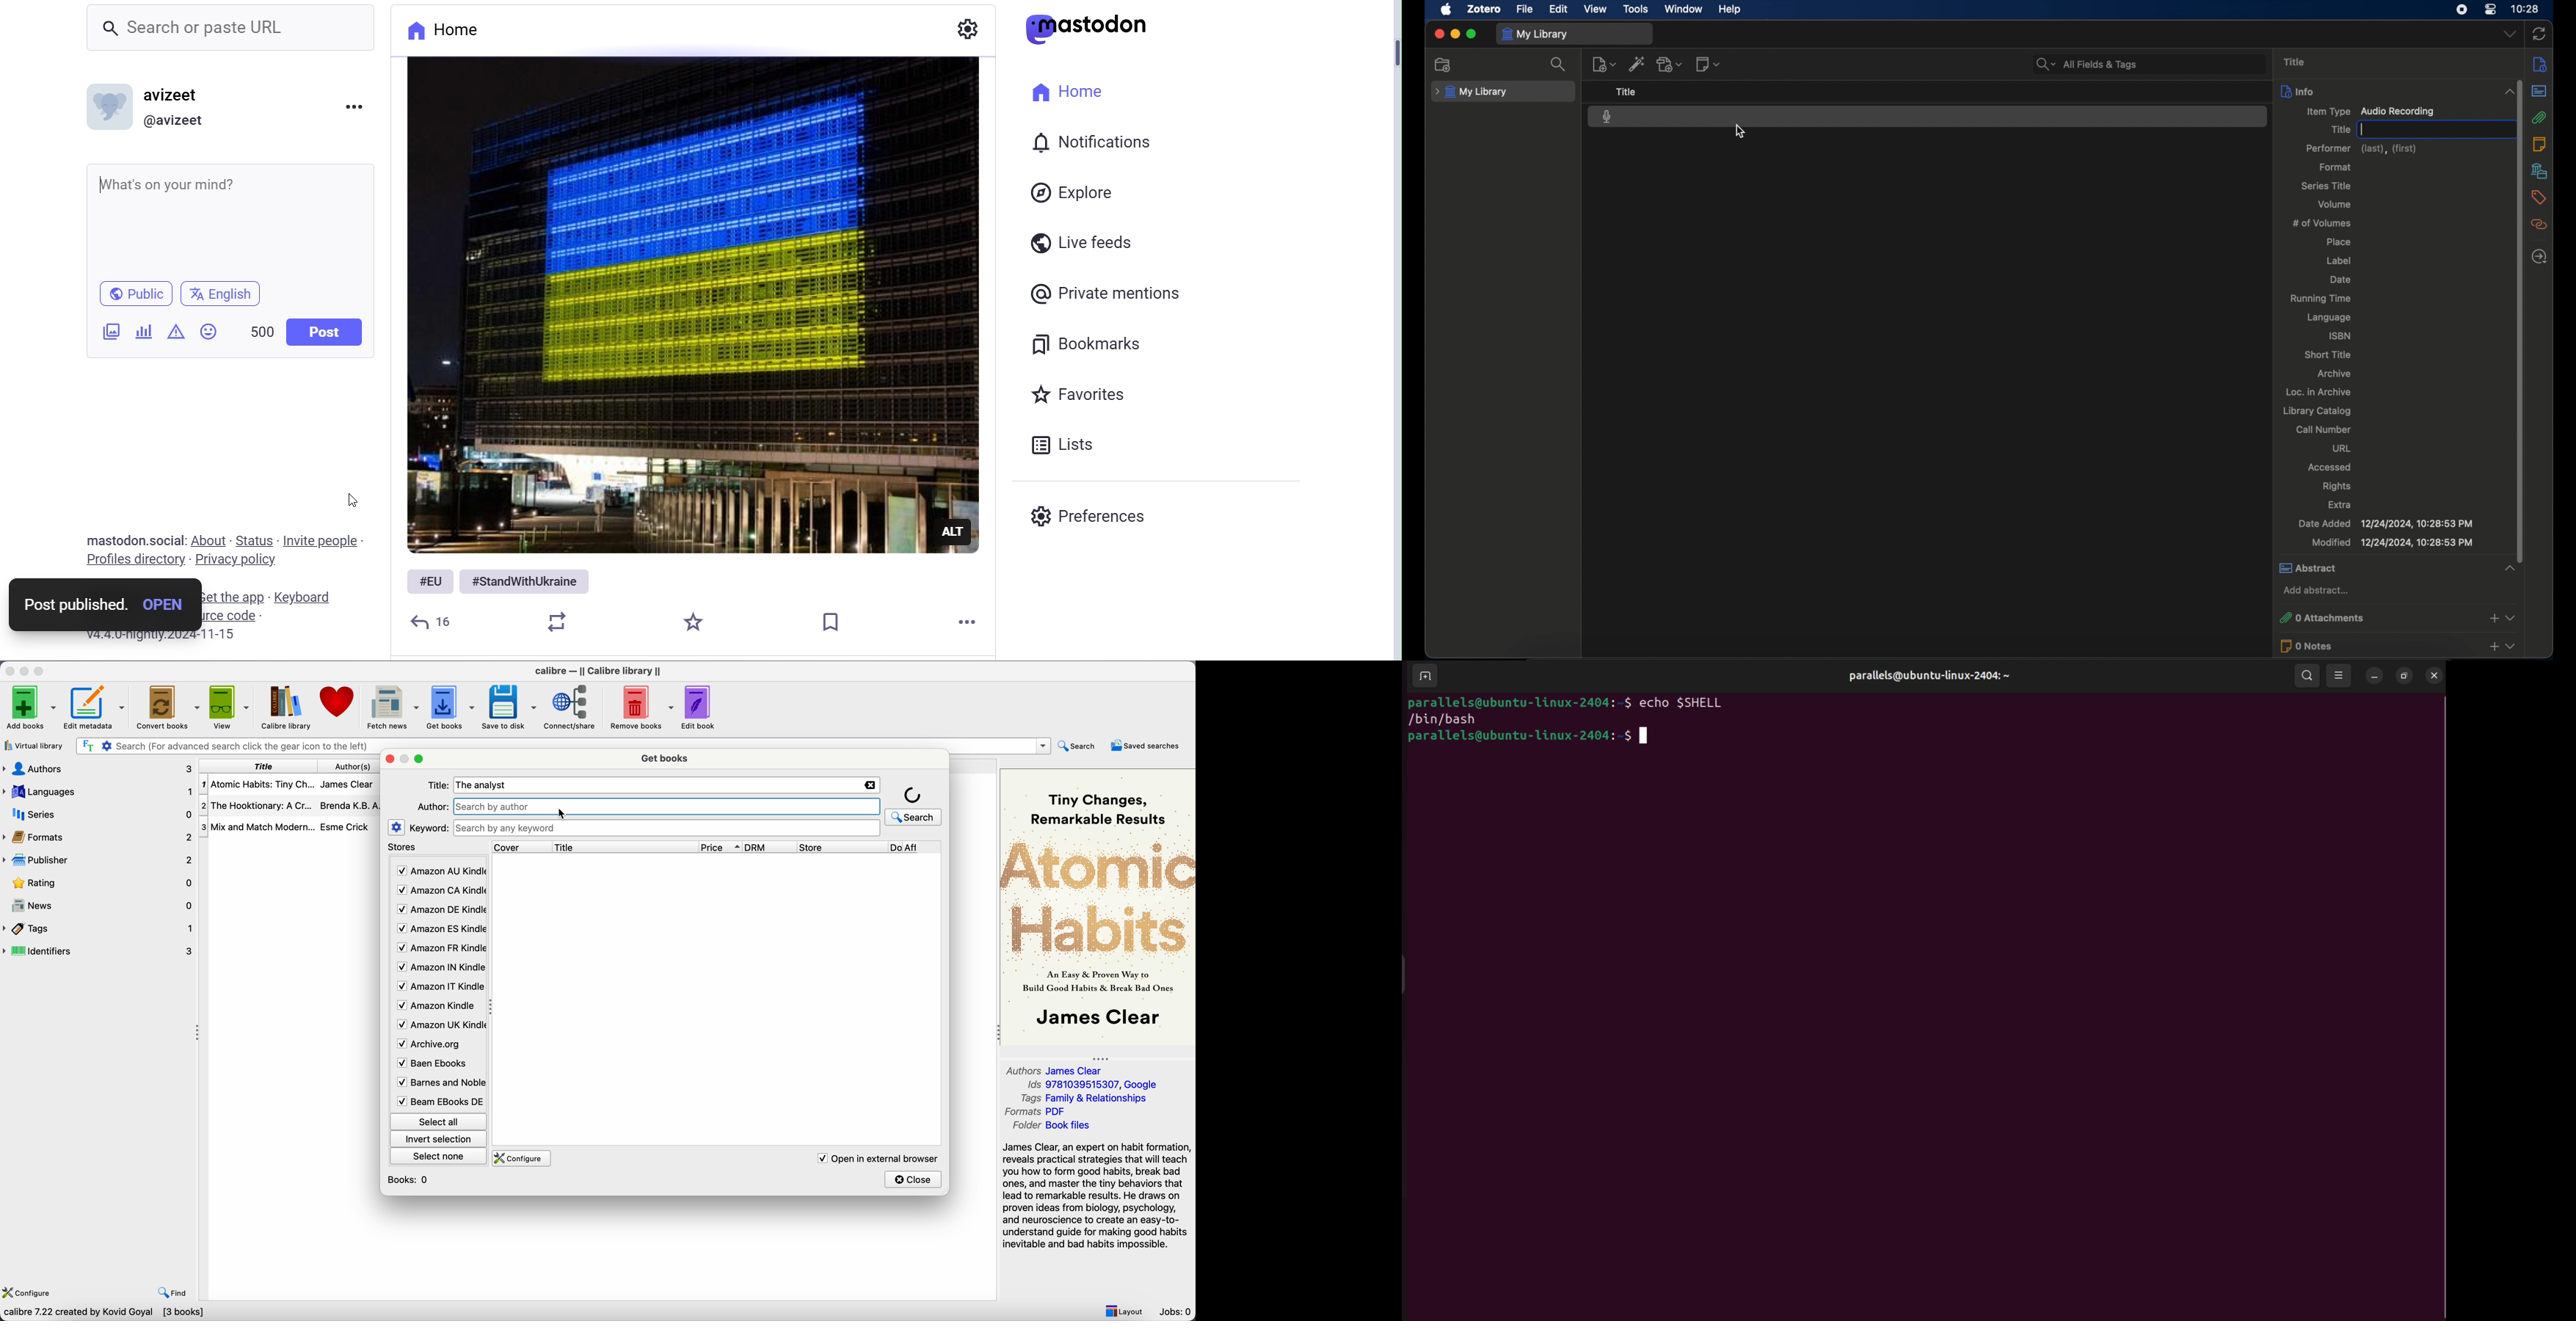 The width and height of the screenshot is (2576, 1344). Describe the element at coordinates (2339, 130) in the screenshot. I see `title` at that location.